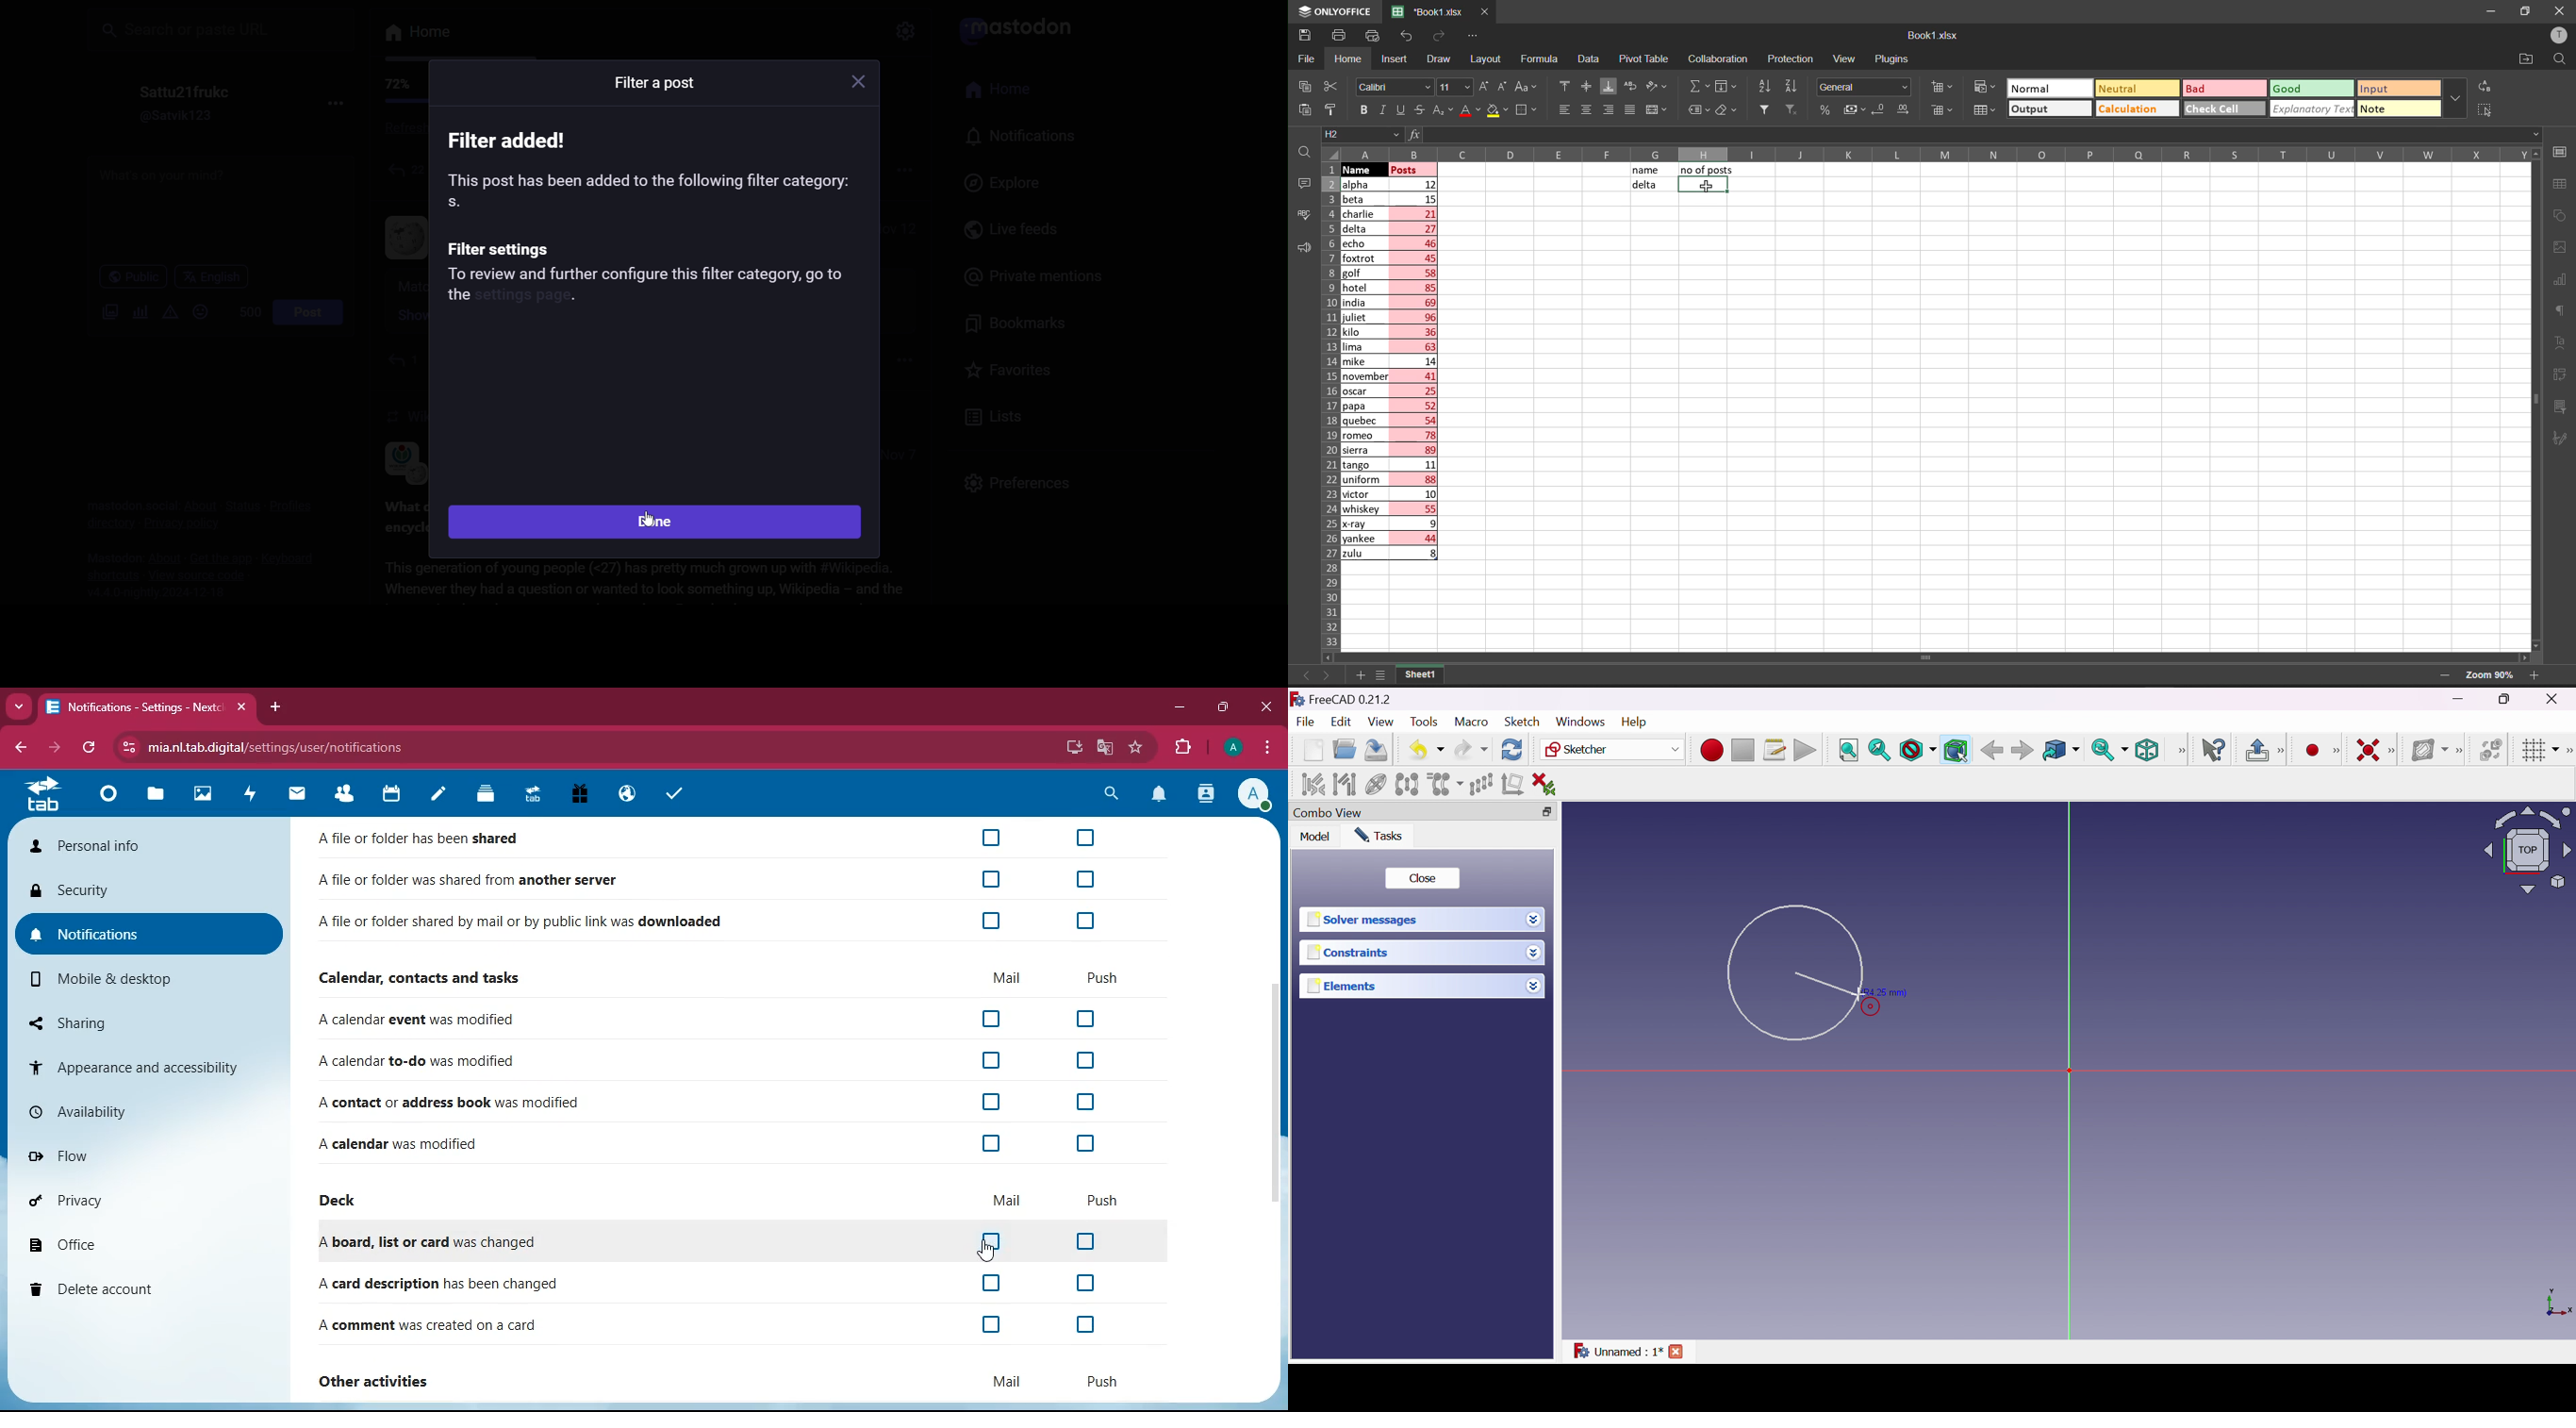 This screenshot has width=2576, height=1428. What do you see at coordinates (311, 313) in the screenshot?
I see `post` at bounding box center [311, 313].